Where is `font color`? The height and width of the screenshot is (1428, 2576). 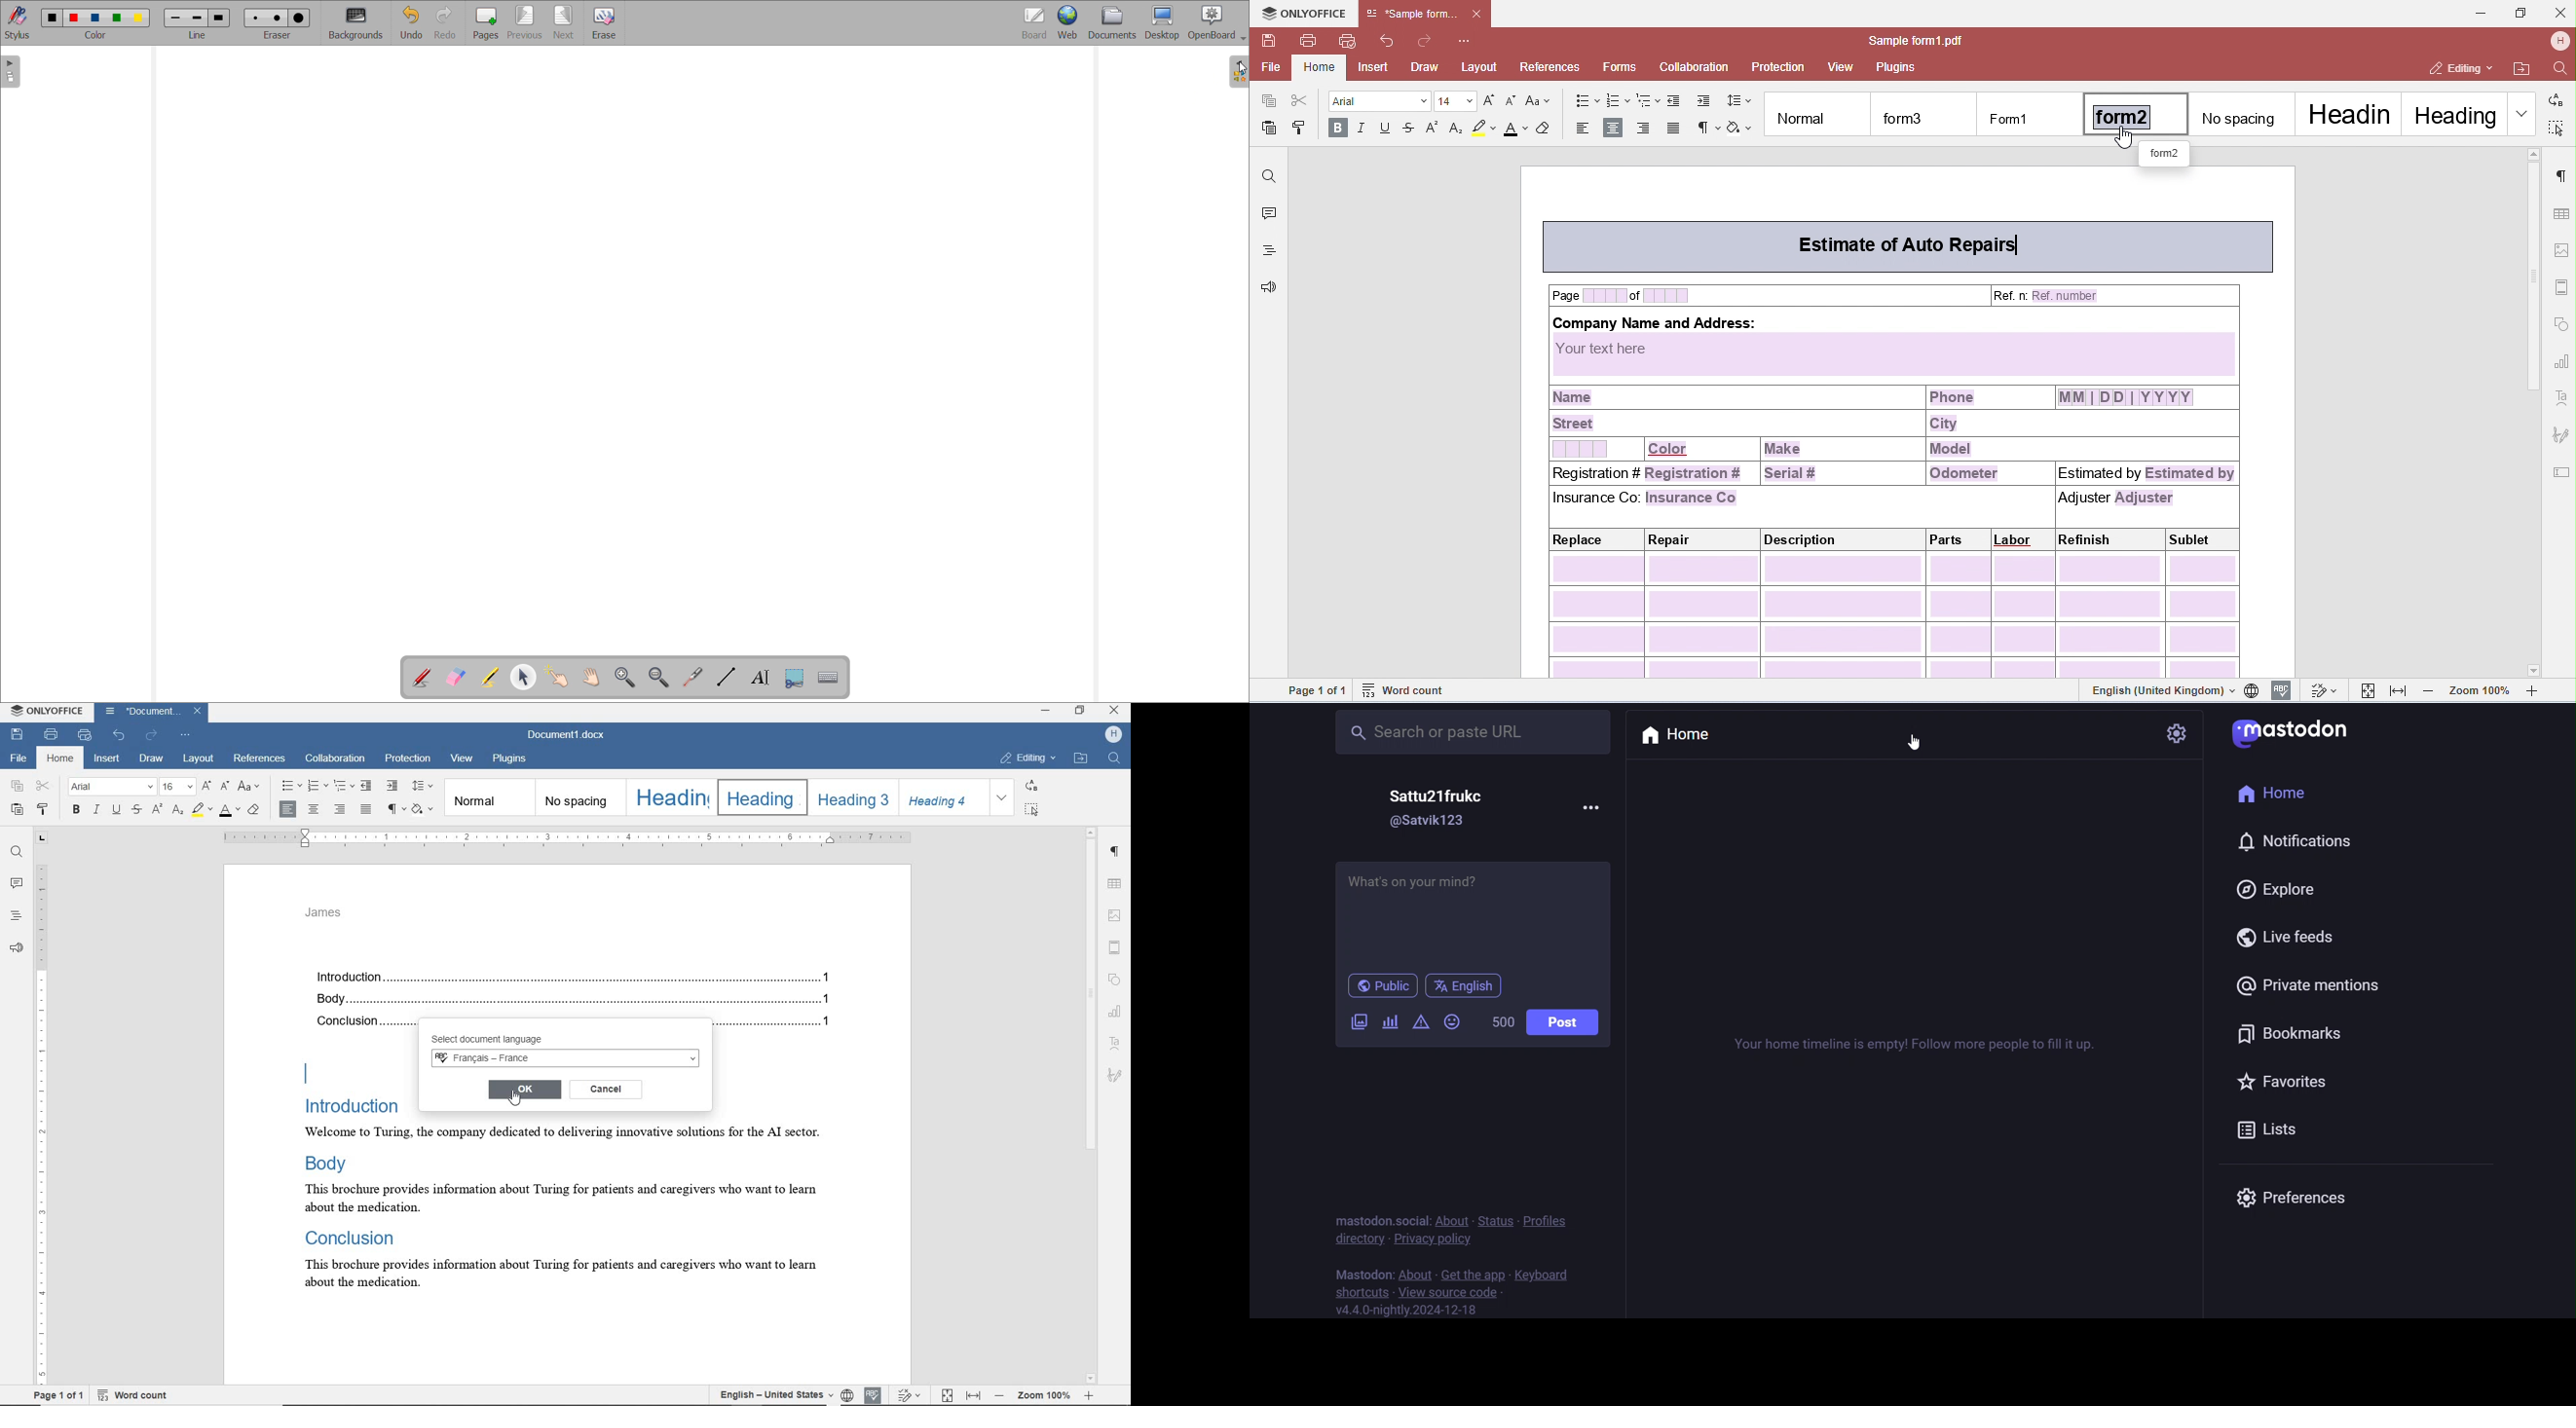
font color is located at coordinates (231, 809).